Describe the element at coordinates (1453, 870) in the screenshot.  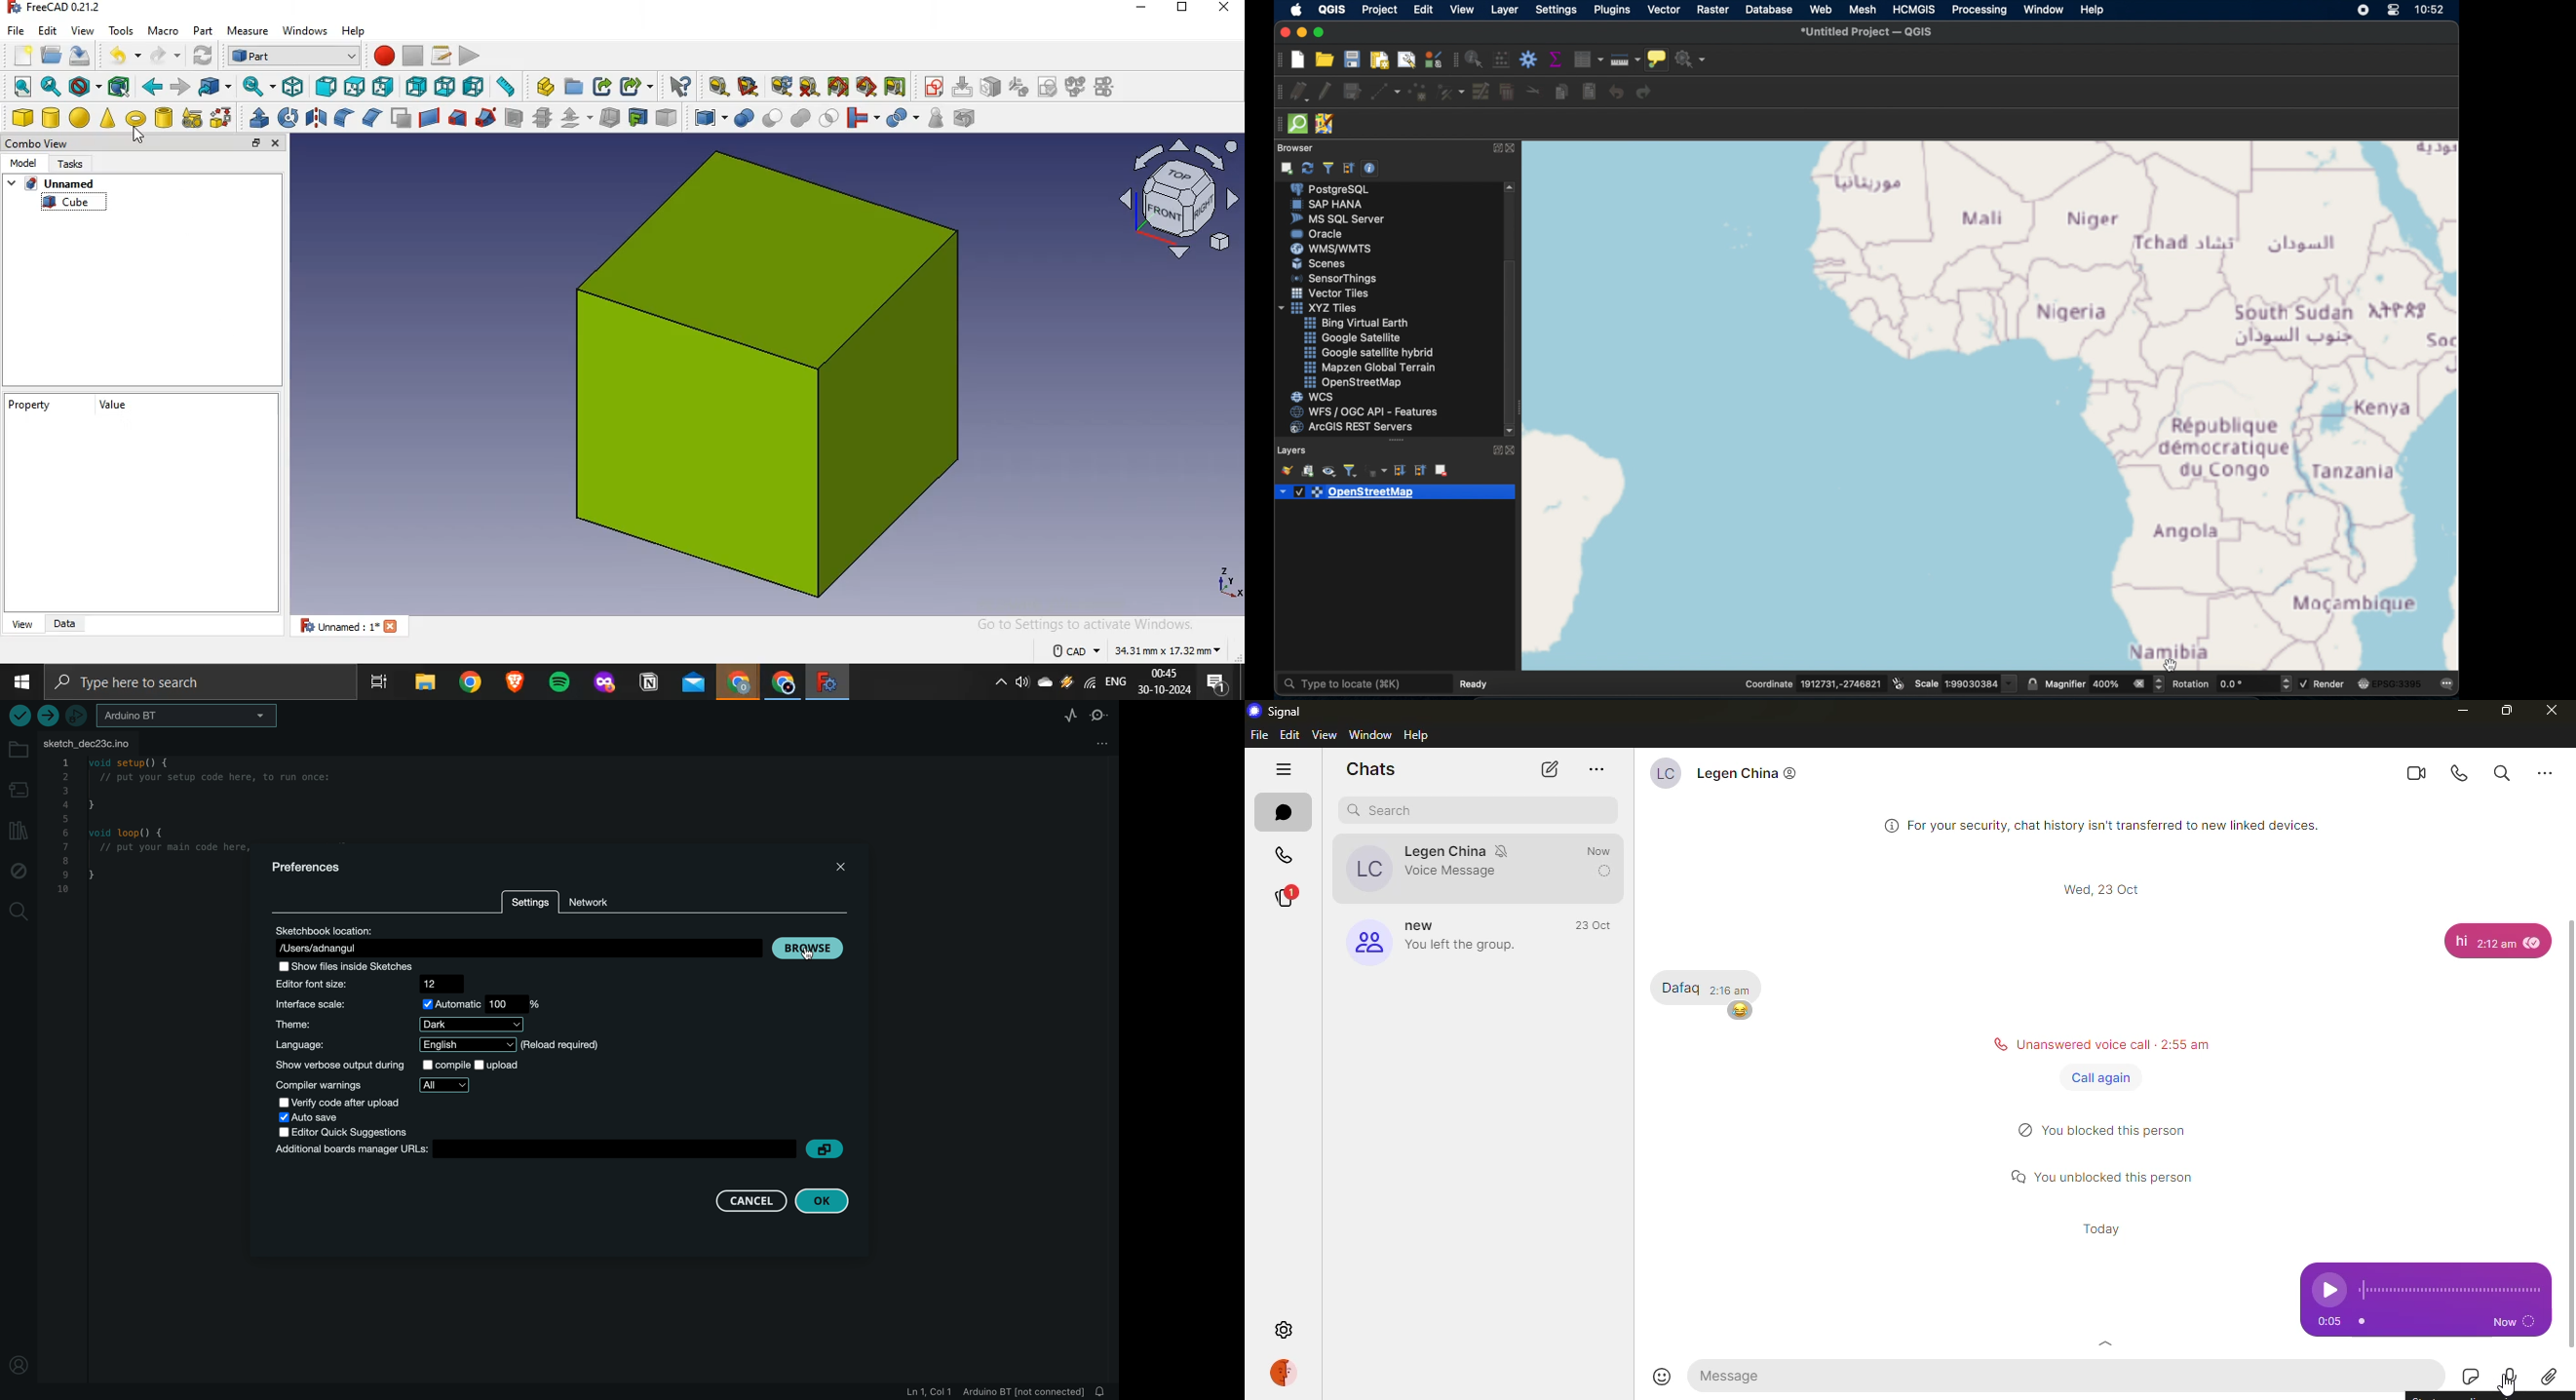
I see `voice message sent` at that location.